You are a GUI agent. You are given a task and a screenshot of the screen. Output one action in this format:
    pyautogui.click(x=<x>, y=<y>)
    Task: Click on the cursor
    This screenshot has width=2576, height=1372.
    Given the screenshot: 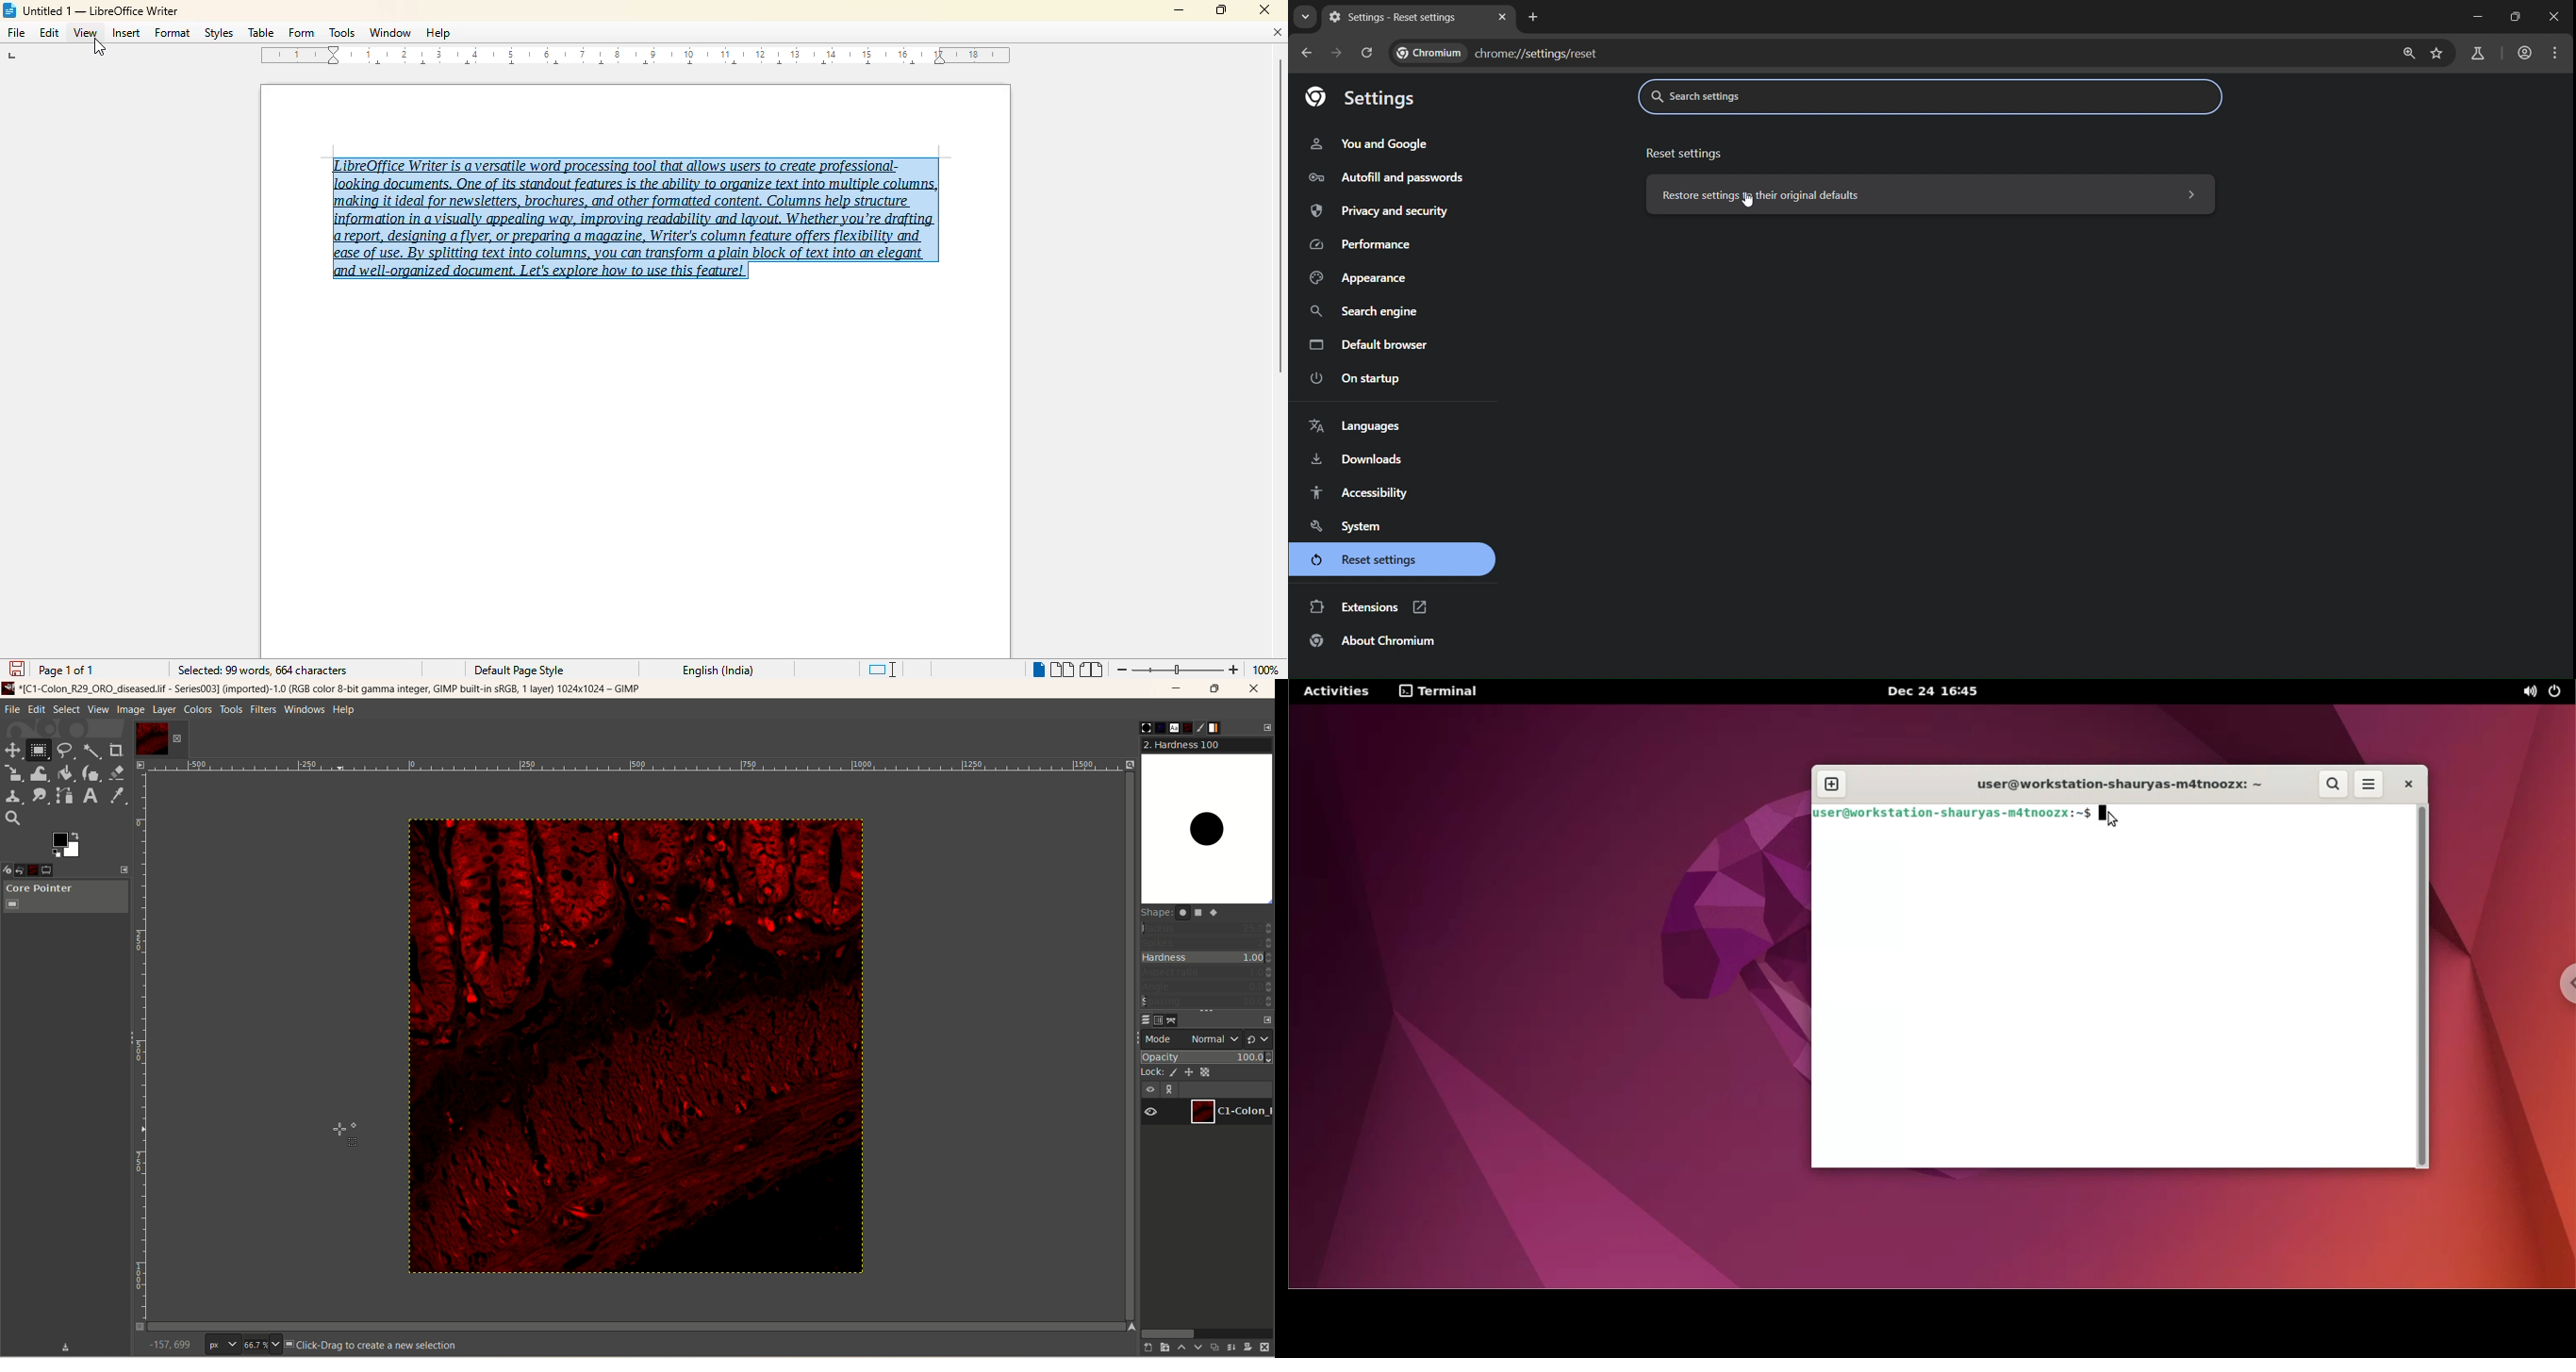 What is the action you would take?
    pyautogui.click(x=1750, y=206)
    